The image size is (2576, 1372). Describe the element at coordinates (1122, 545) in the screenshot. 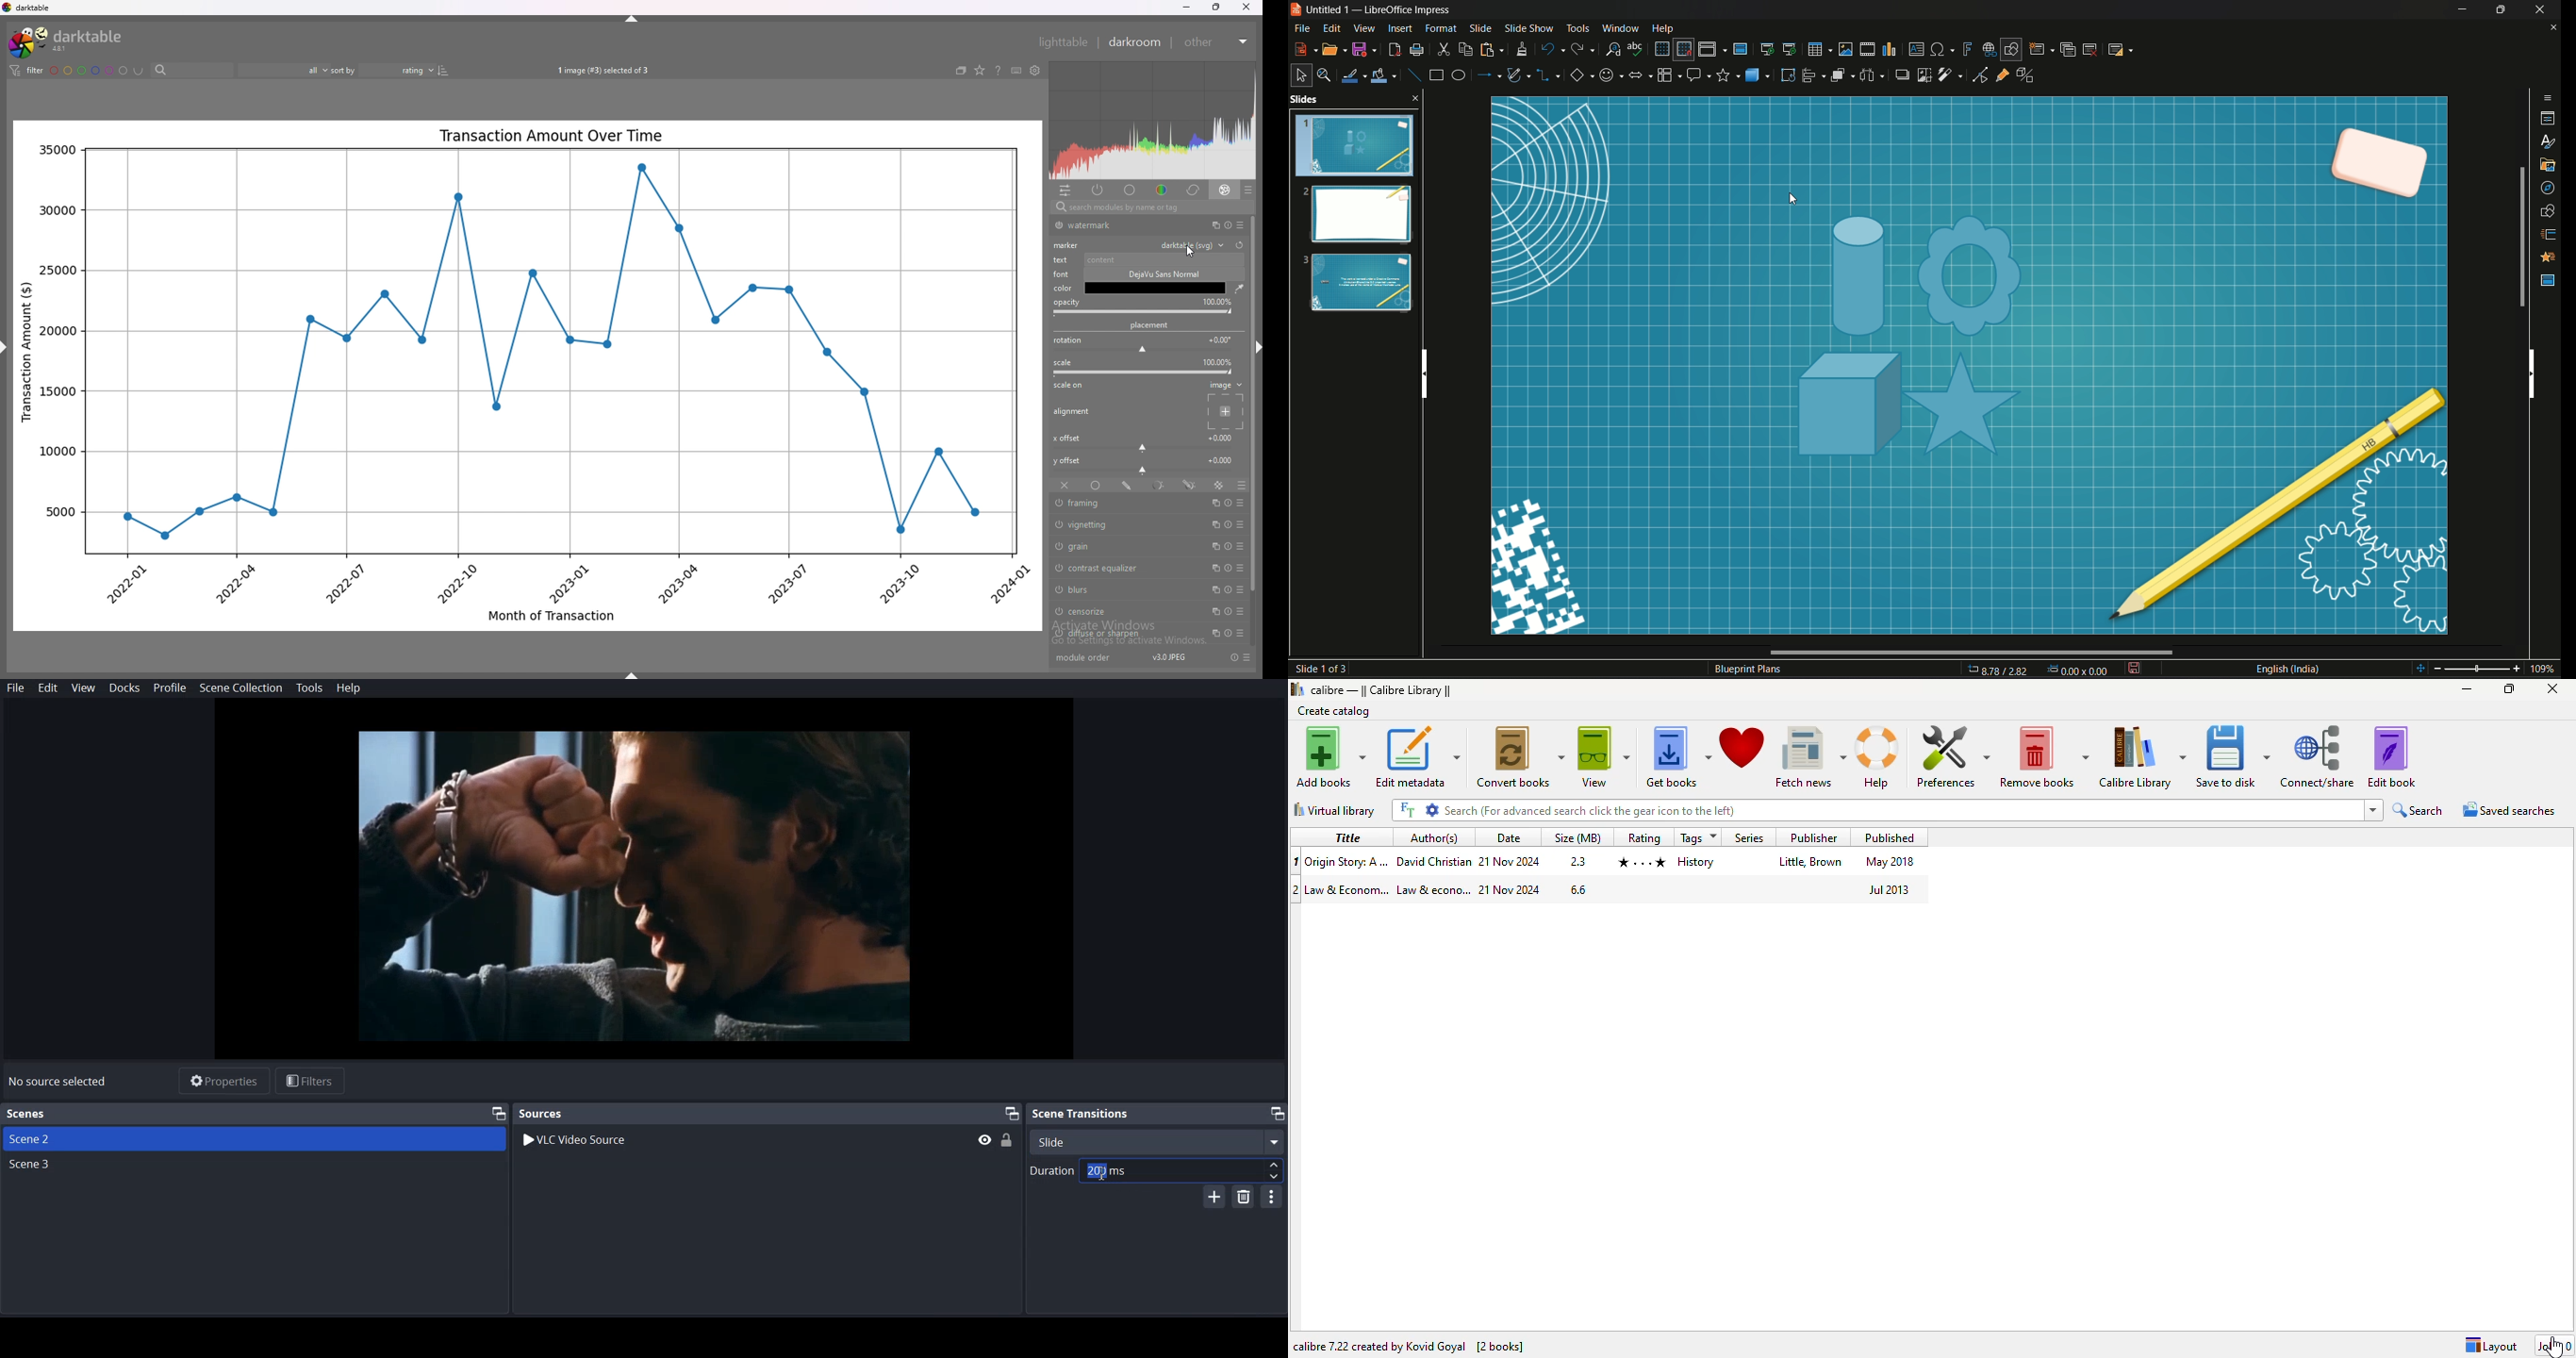

I see `grain` at that location.